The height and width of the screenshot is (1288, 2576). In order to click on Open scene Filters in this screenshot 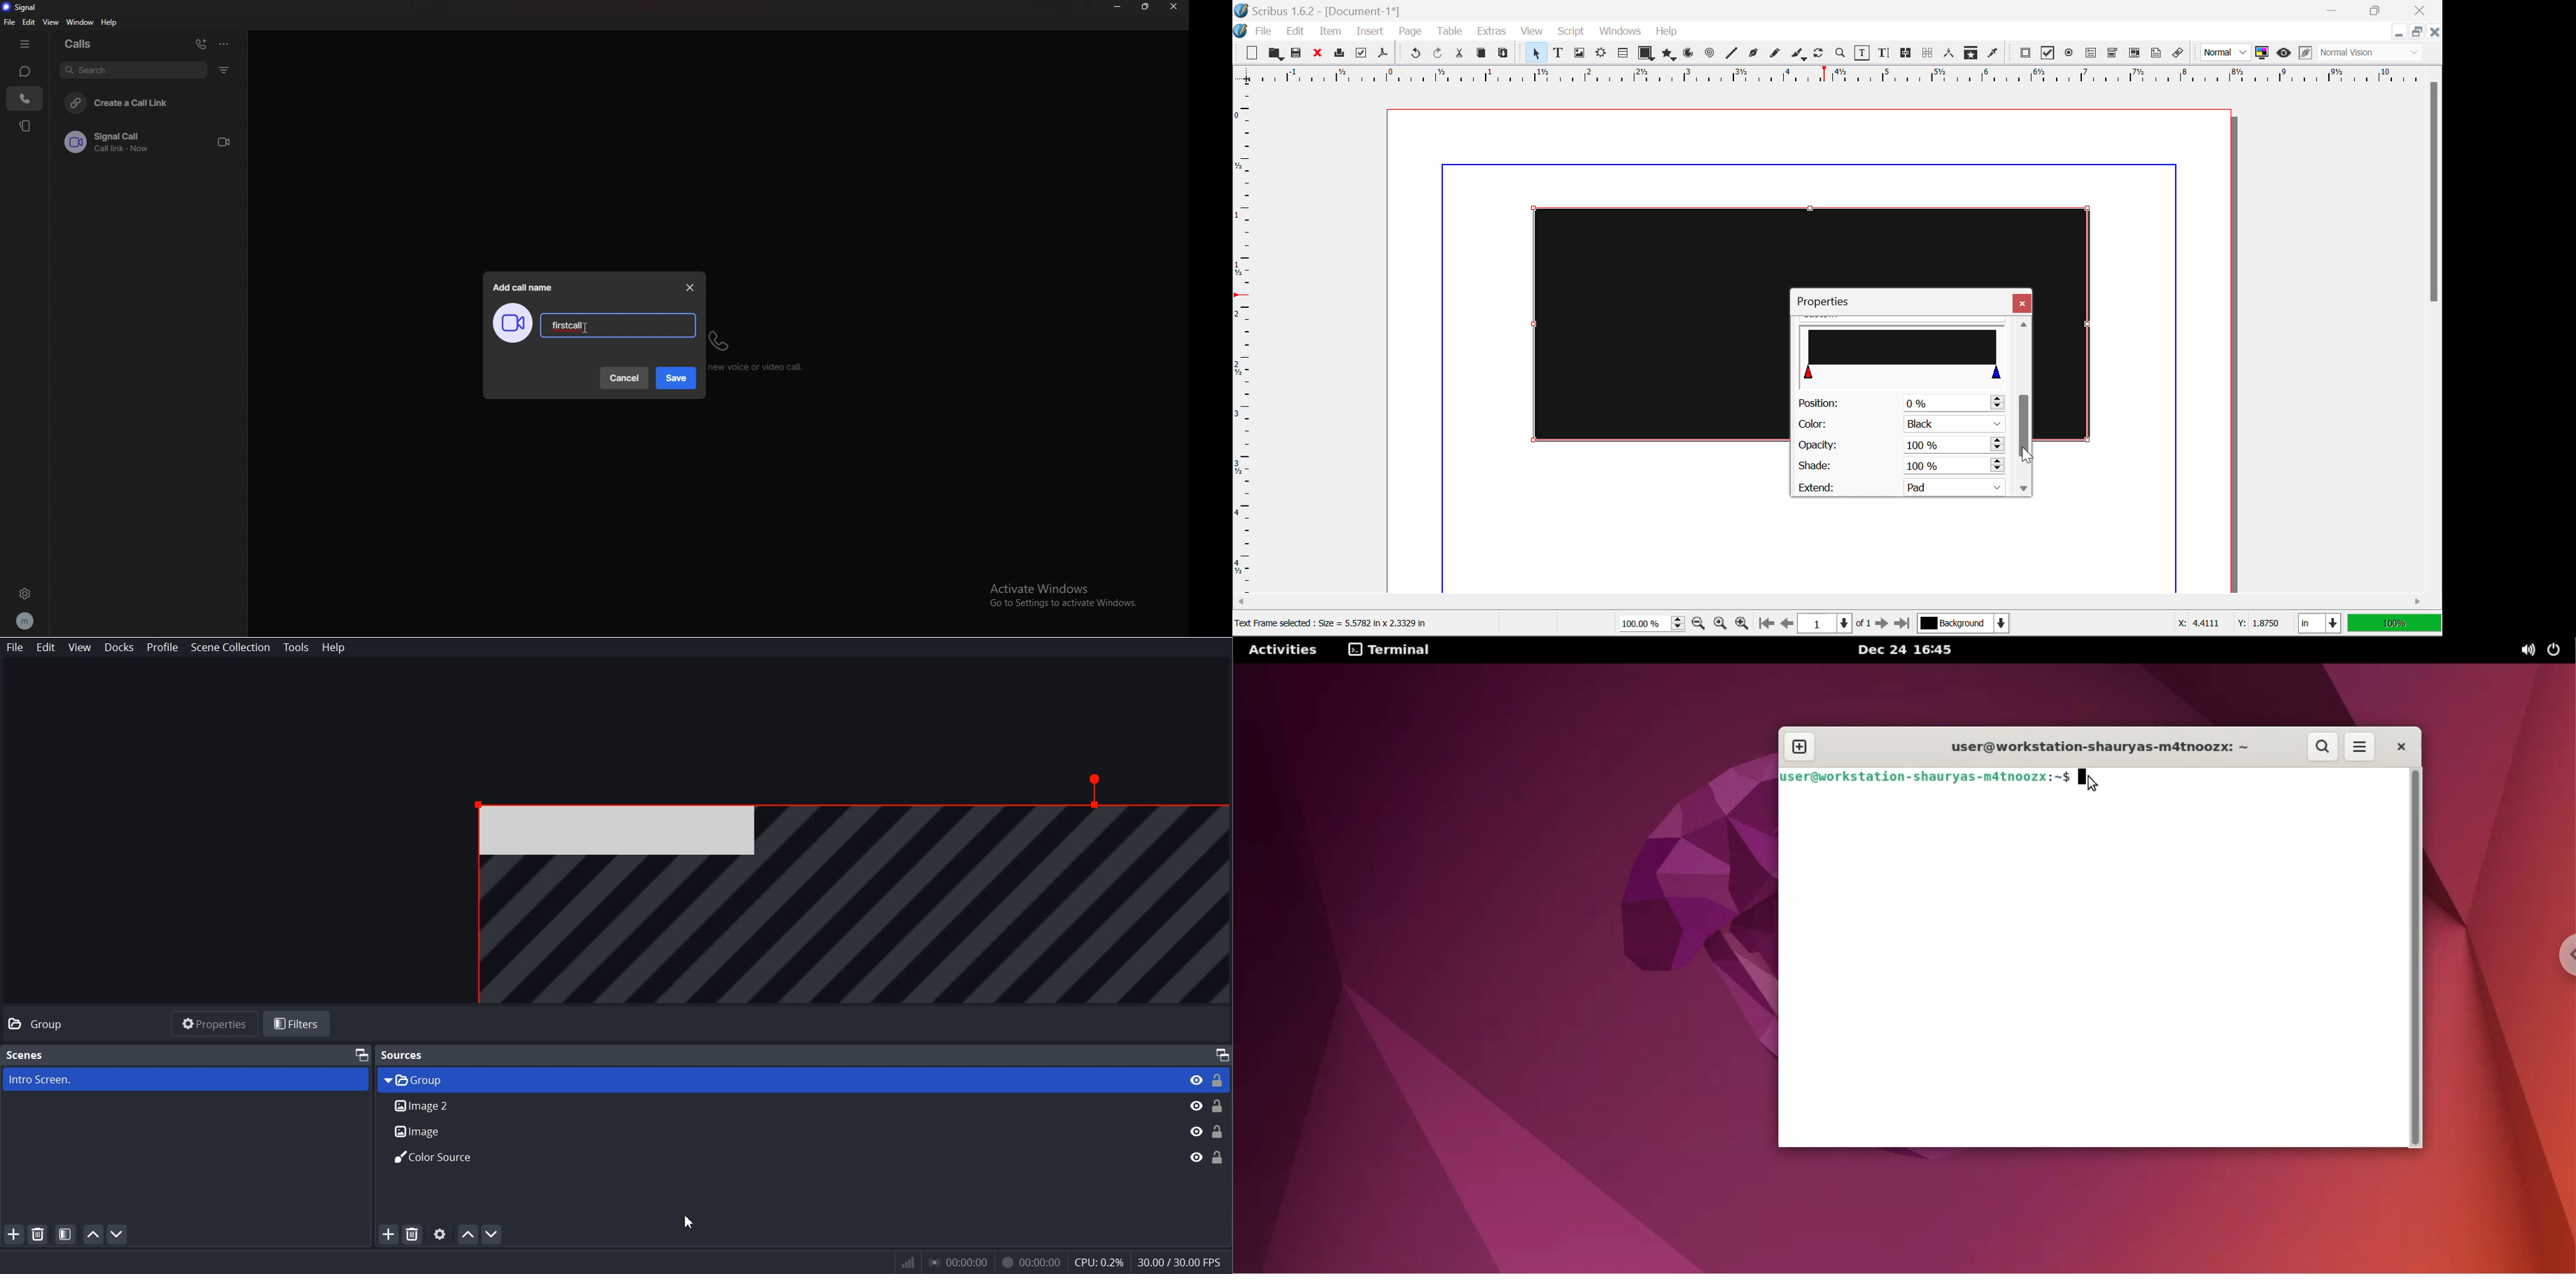, I will do `click(66, 1234)`.